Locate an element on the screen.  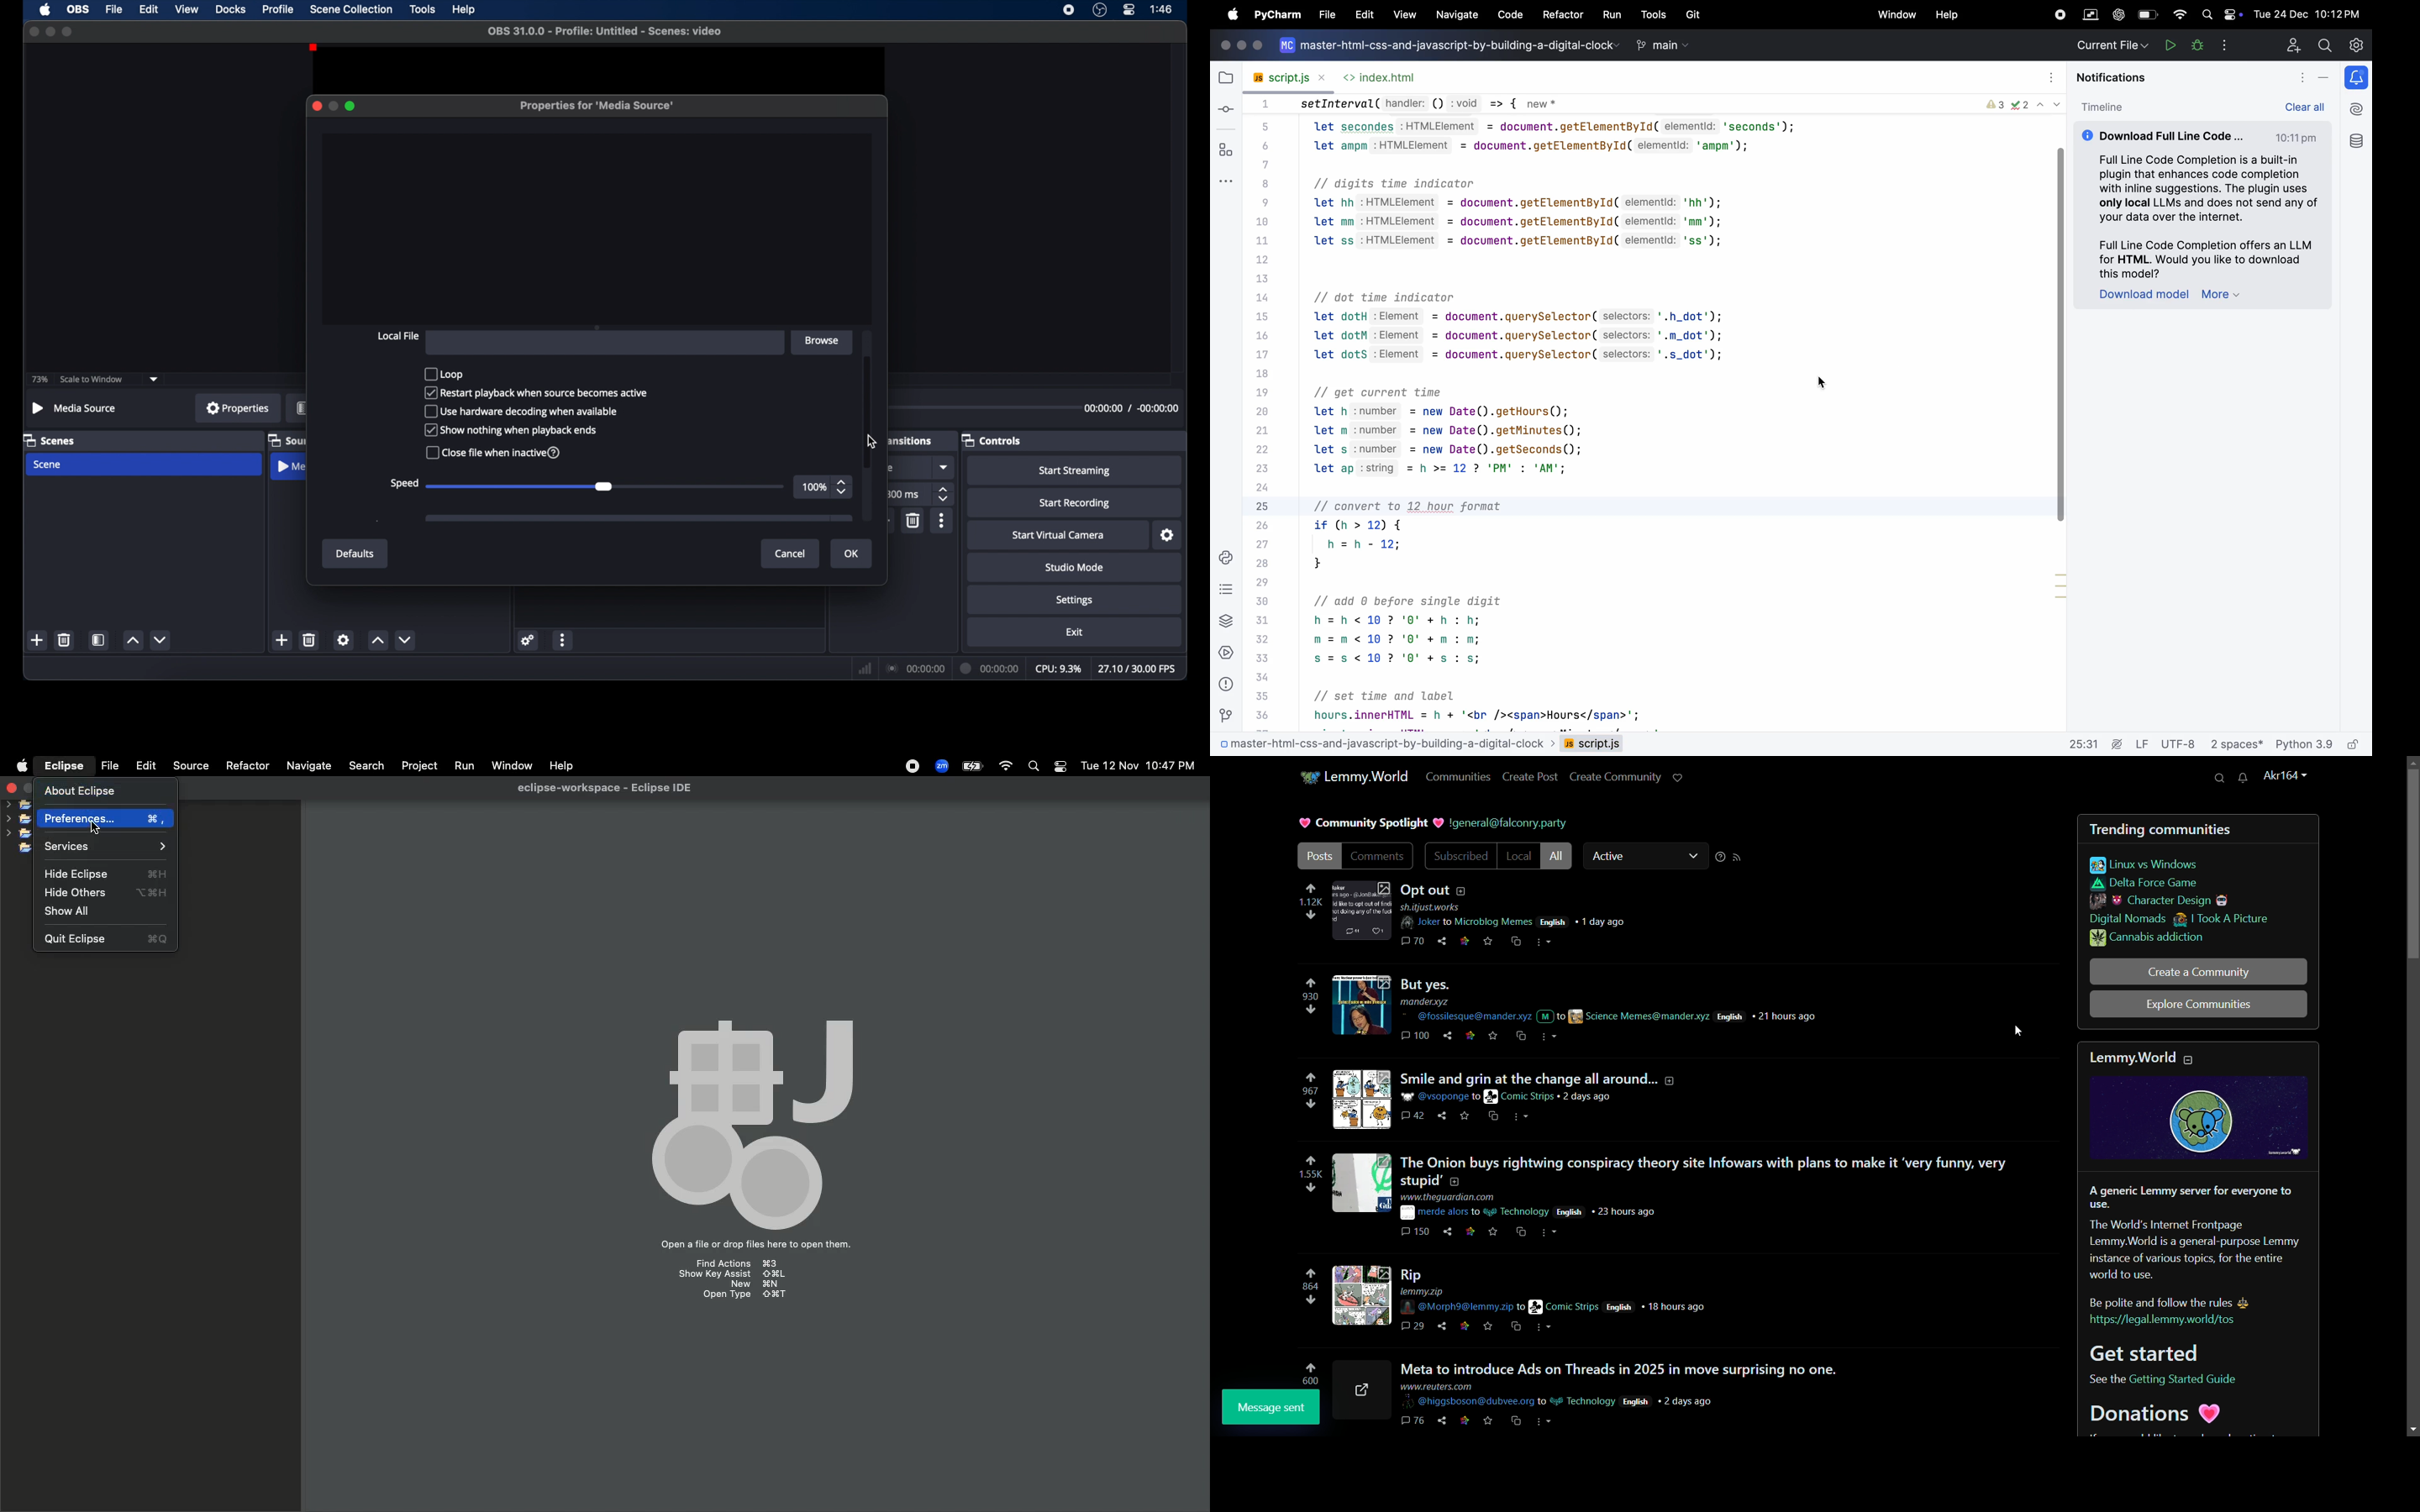
network is located at coordinates (865, 670).